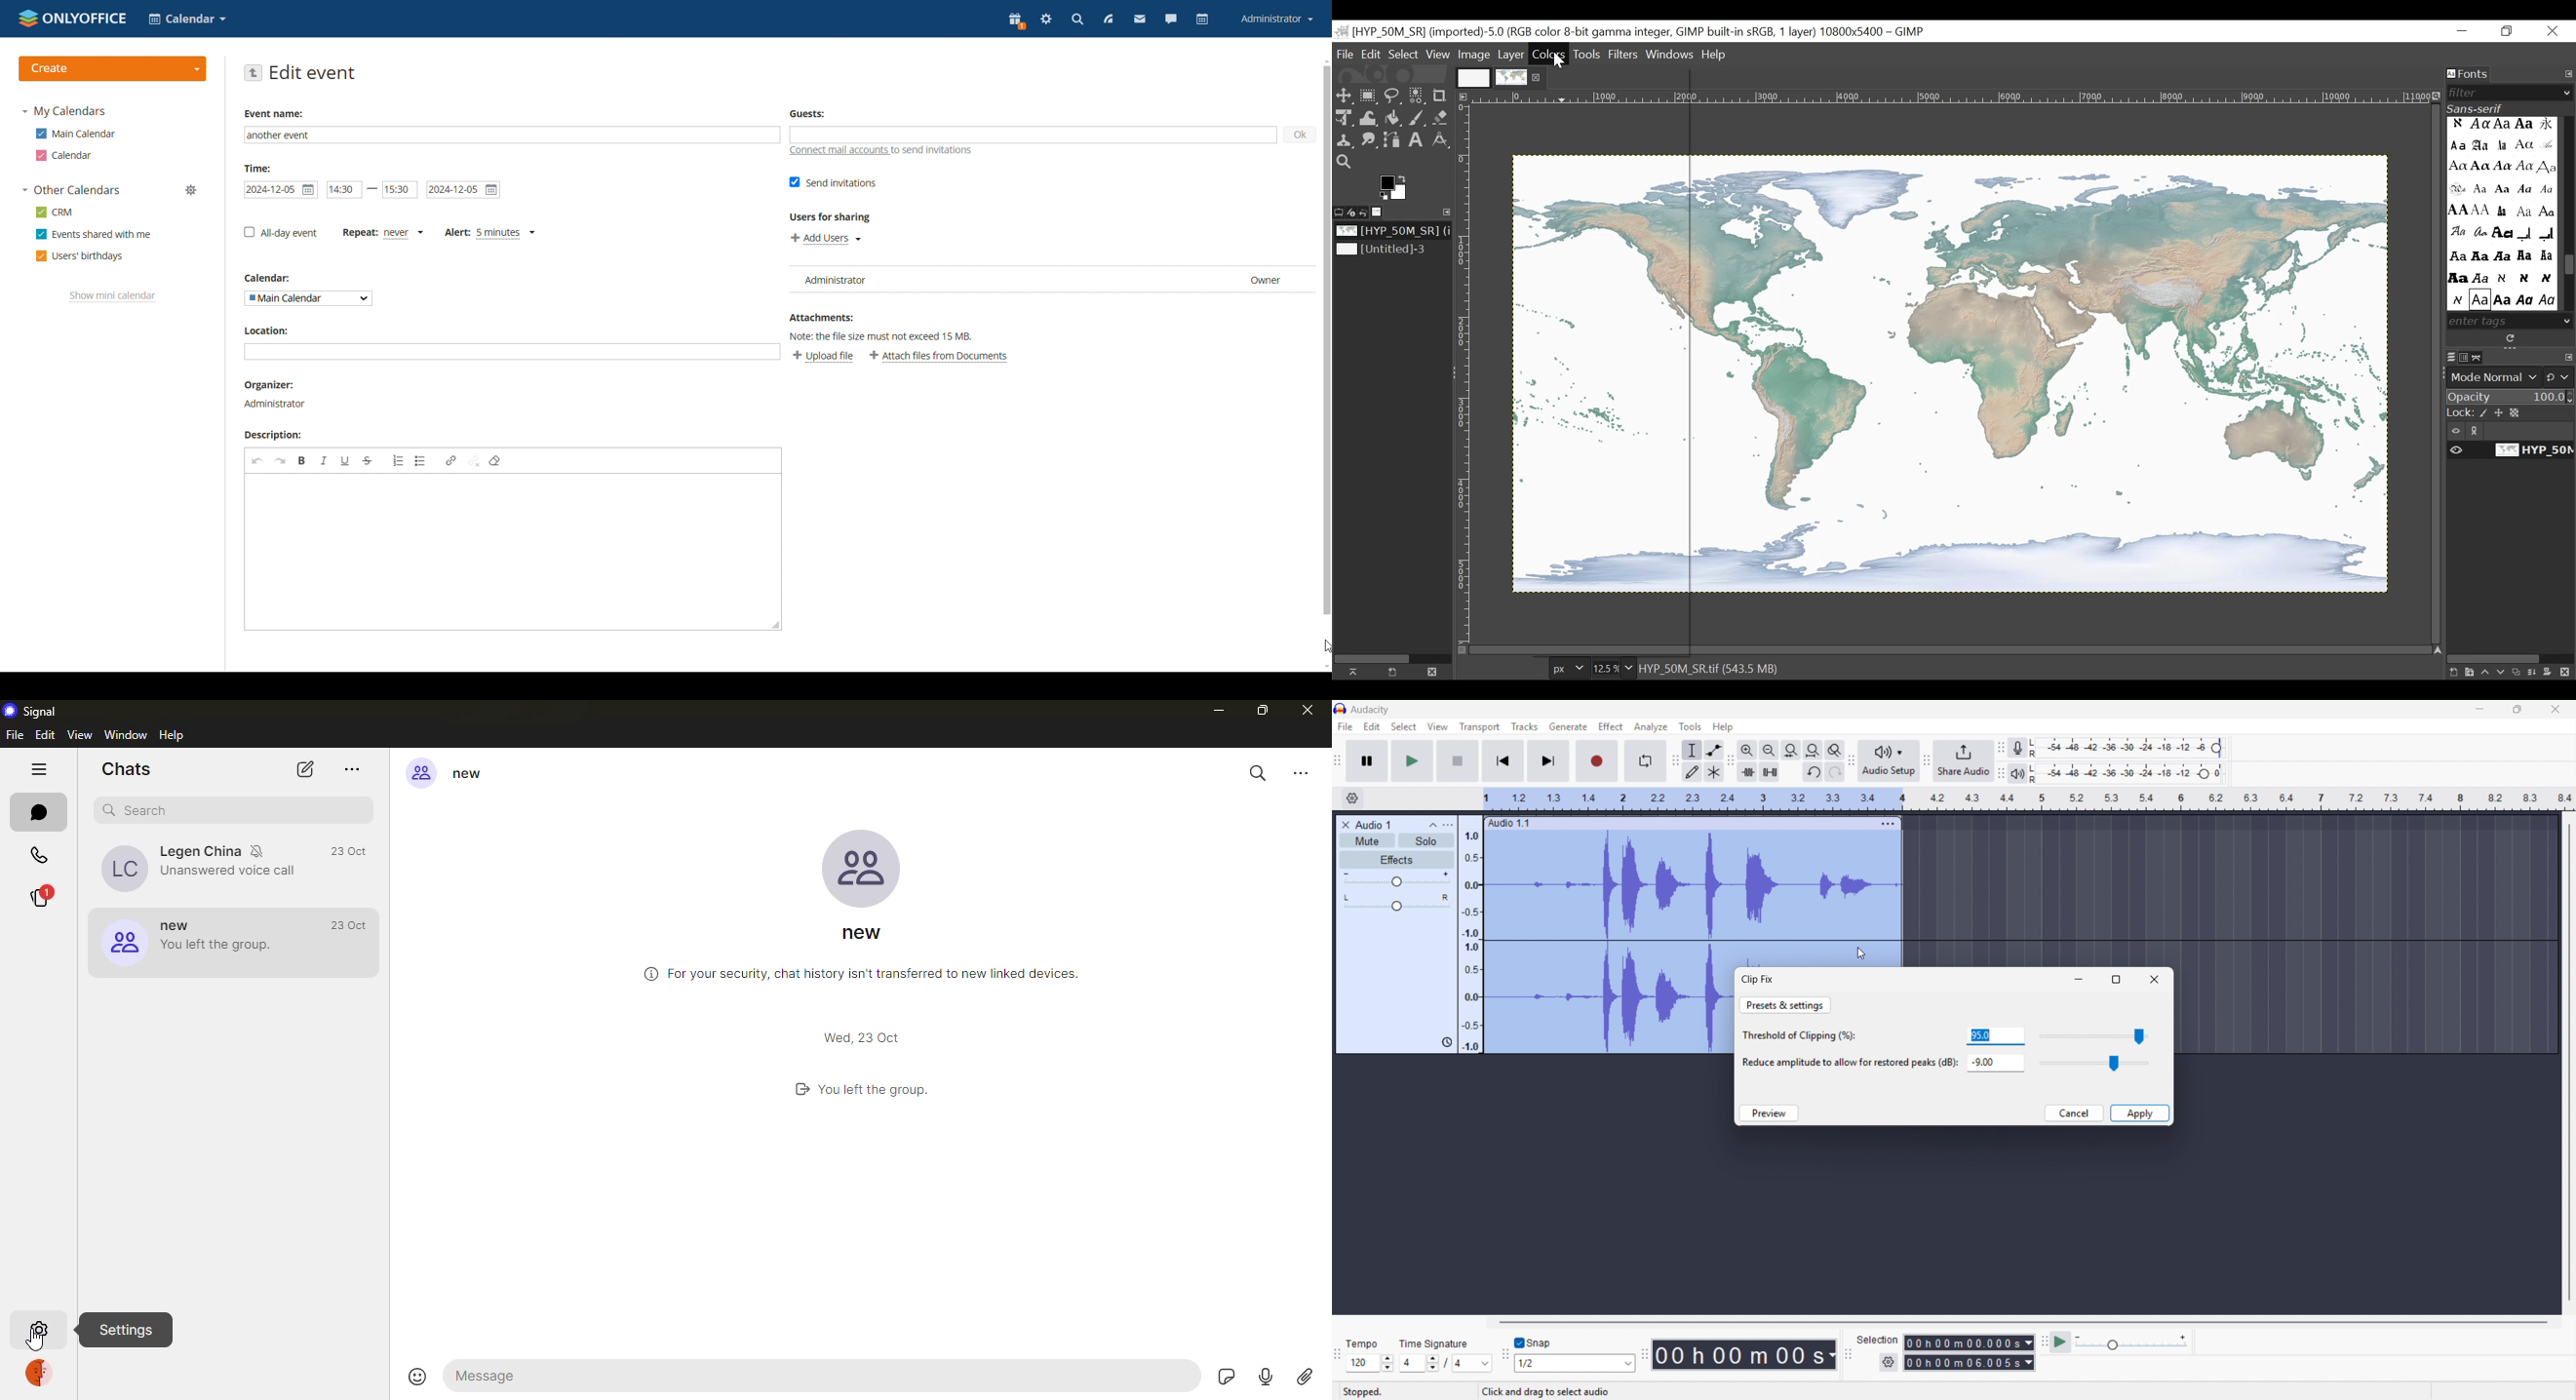 Image resolution: width=2576 pixels, height=1400 pixels. I want to click on redo, so click(1834, 773).